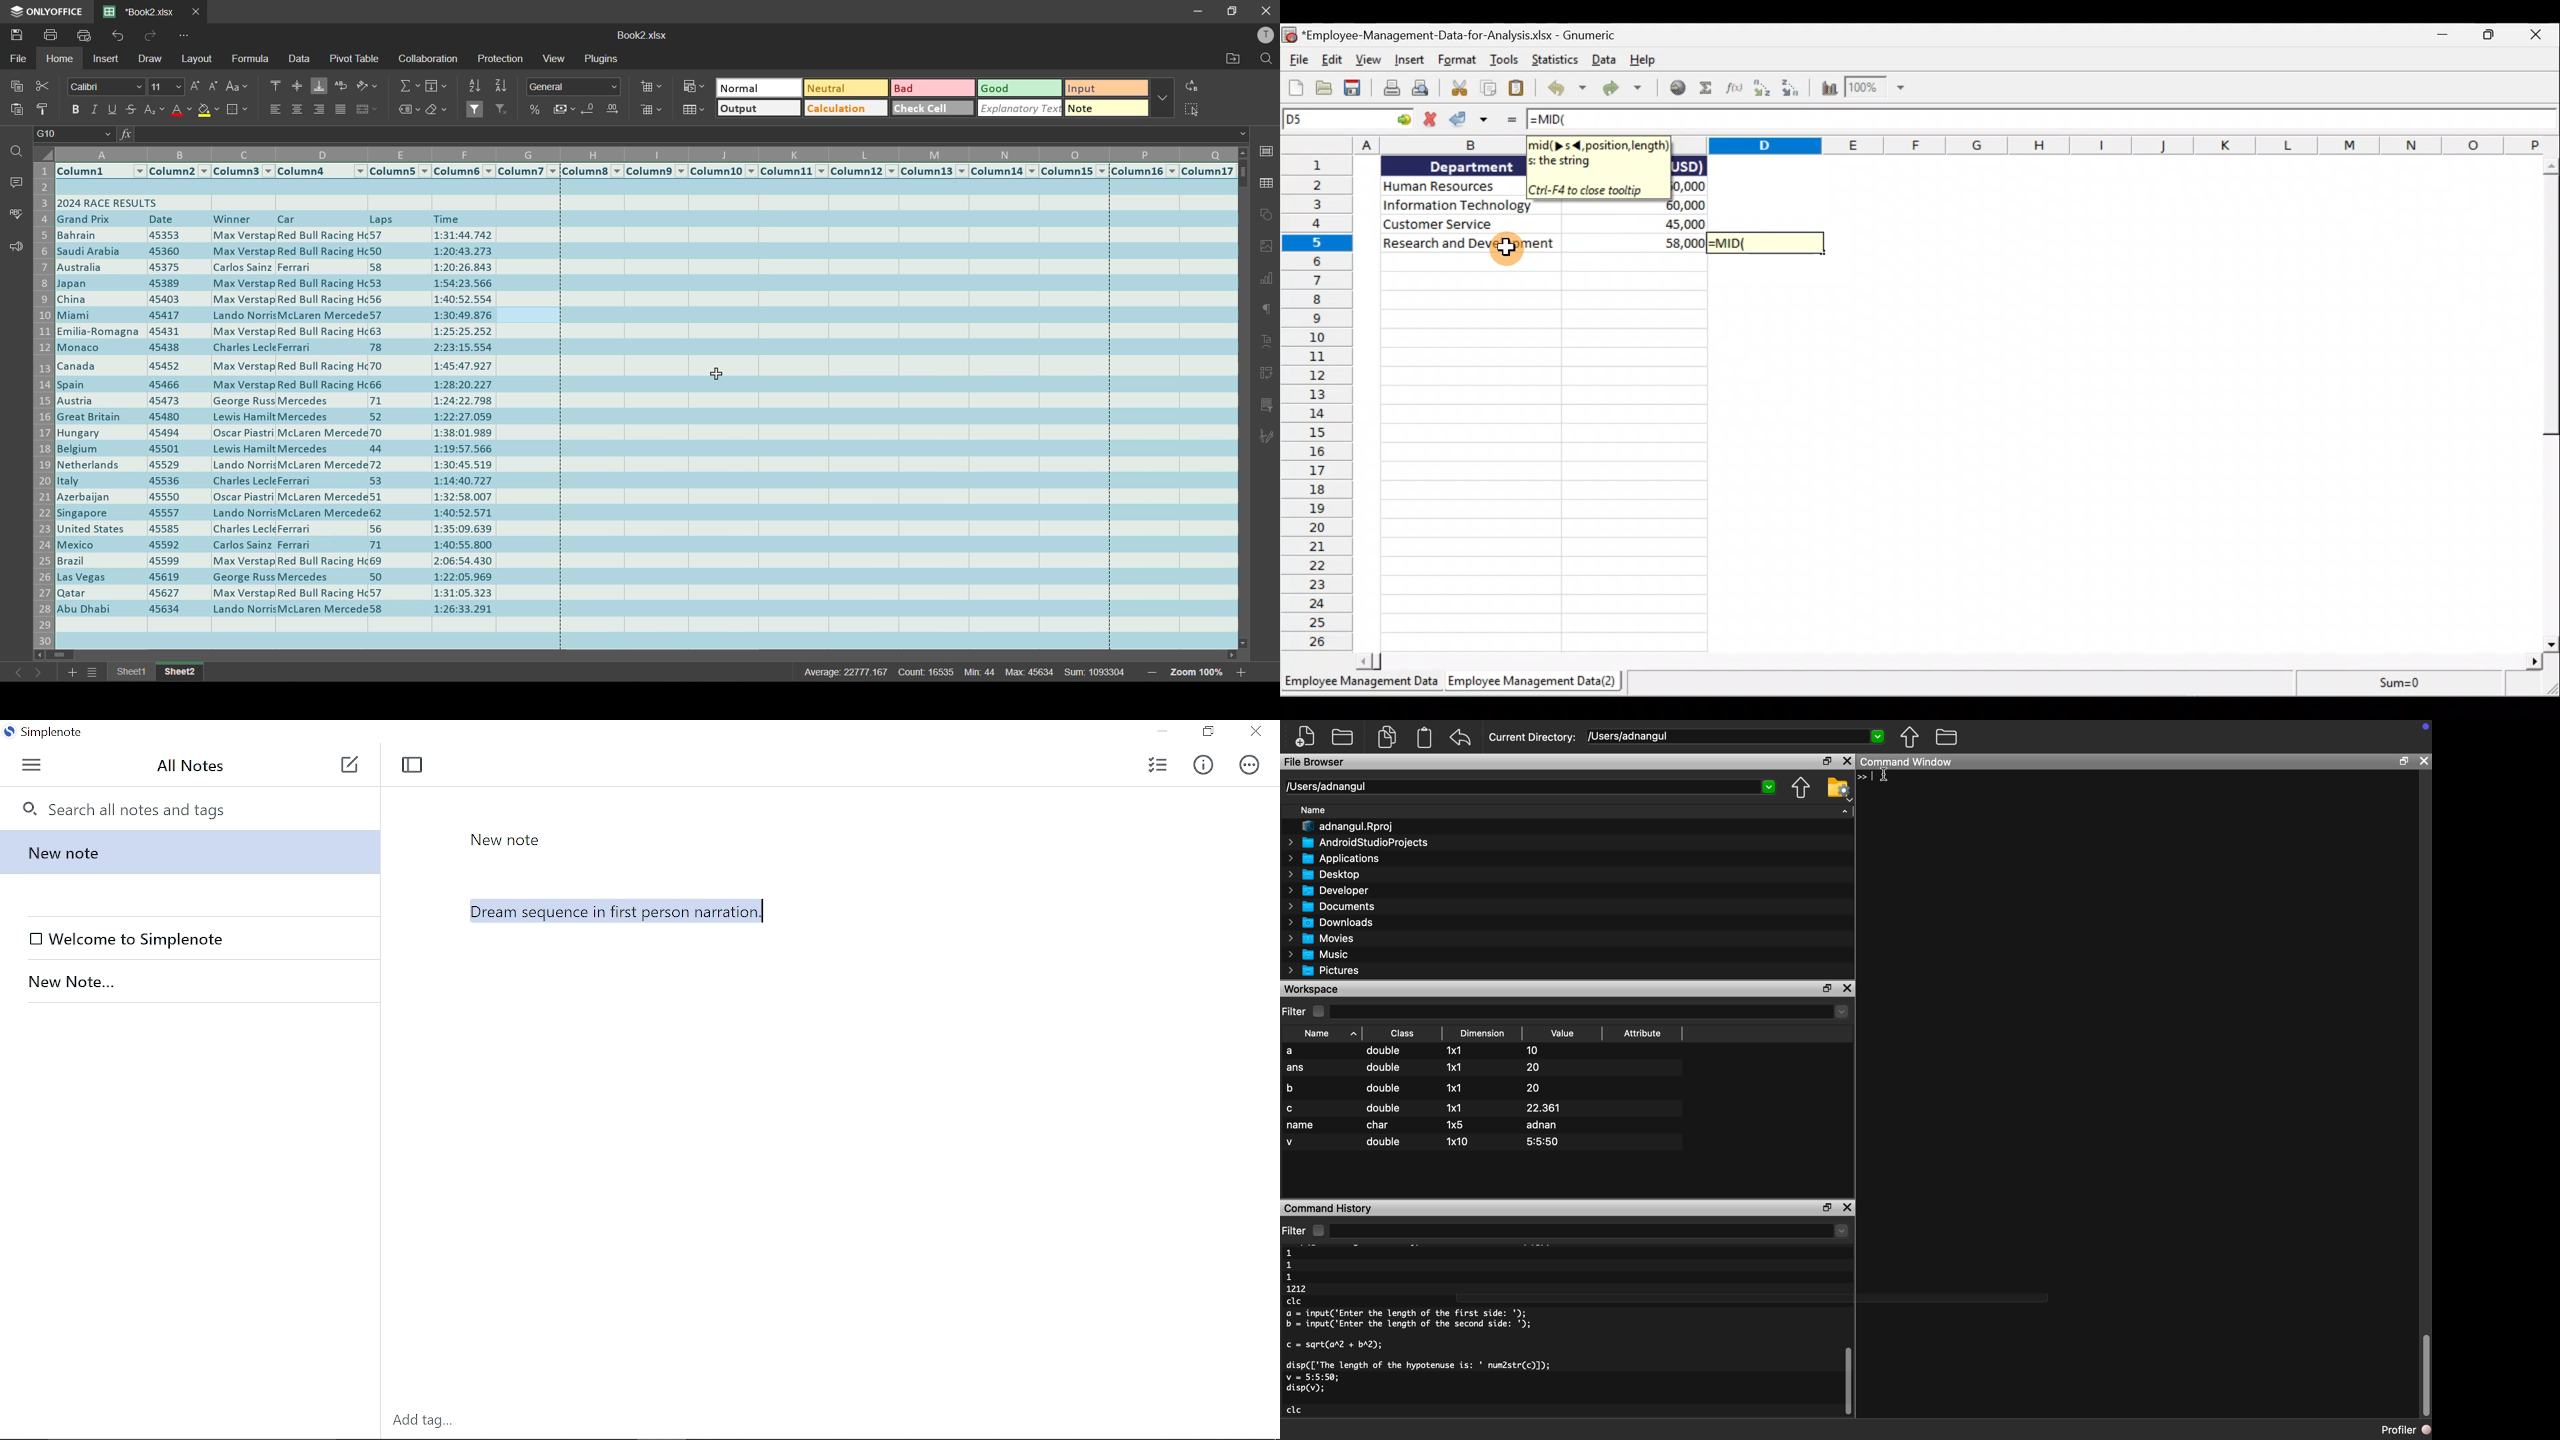  What do you see at coordinates (655, 171) in the screenshot?
I see `Column ` at bounding box center [655, 171].